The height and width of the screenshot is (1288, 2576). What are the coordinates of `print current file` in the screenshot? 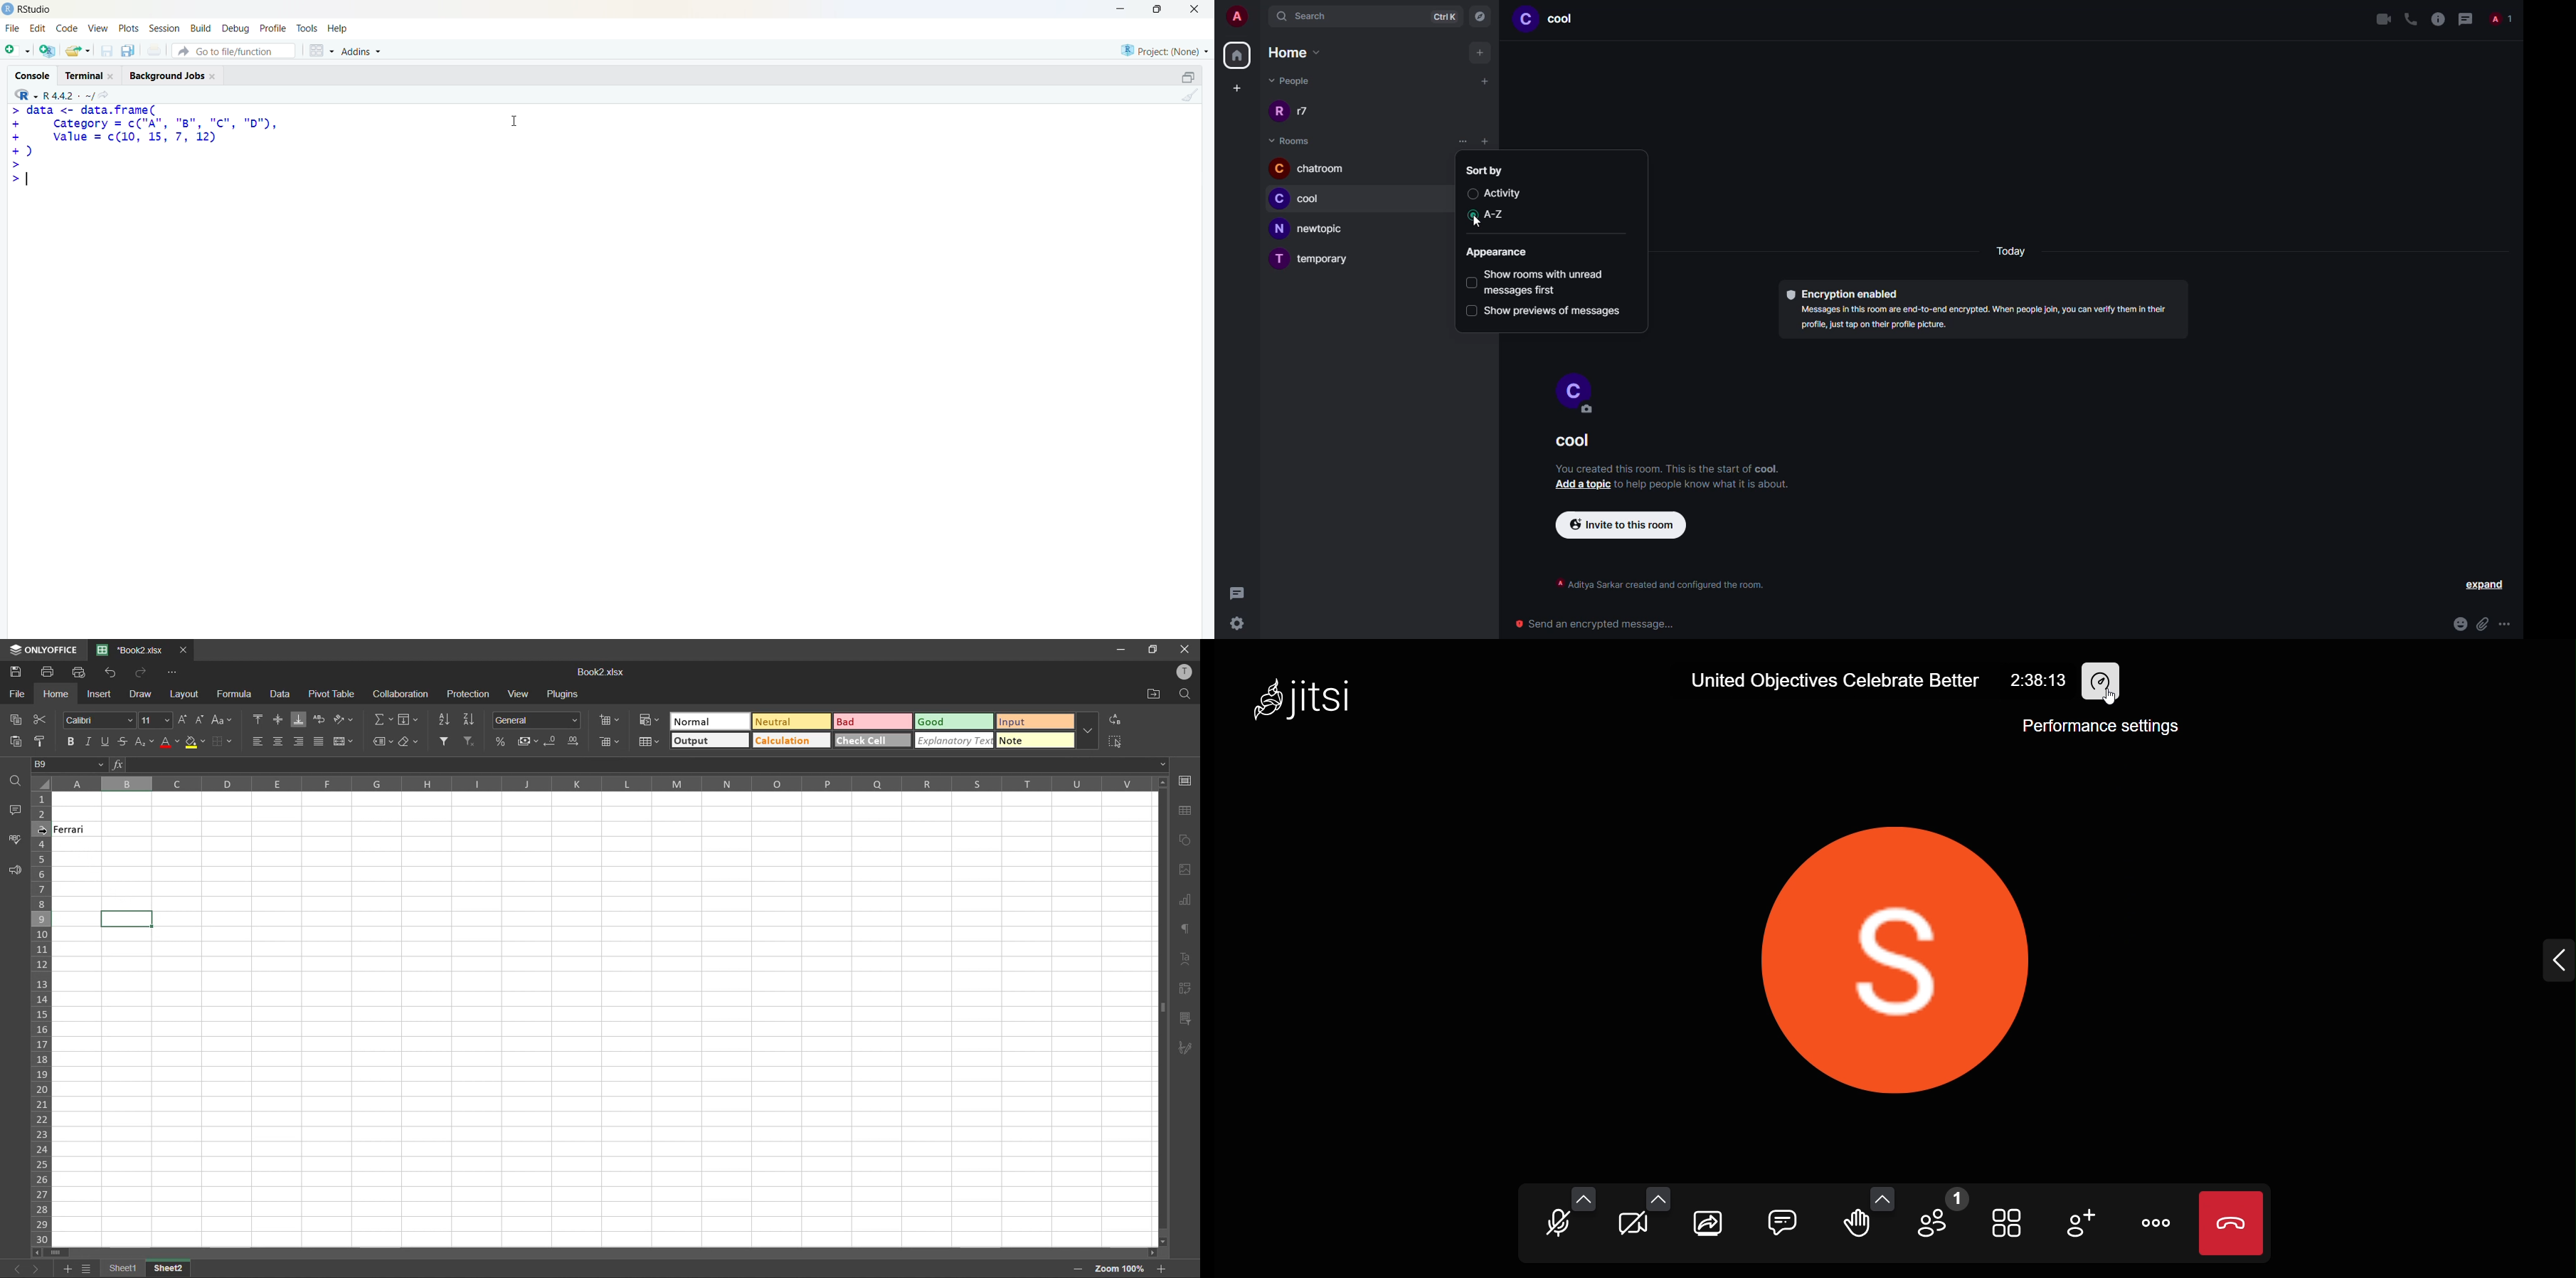 It's located at (152, 50).